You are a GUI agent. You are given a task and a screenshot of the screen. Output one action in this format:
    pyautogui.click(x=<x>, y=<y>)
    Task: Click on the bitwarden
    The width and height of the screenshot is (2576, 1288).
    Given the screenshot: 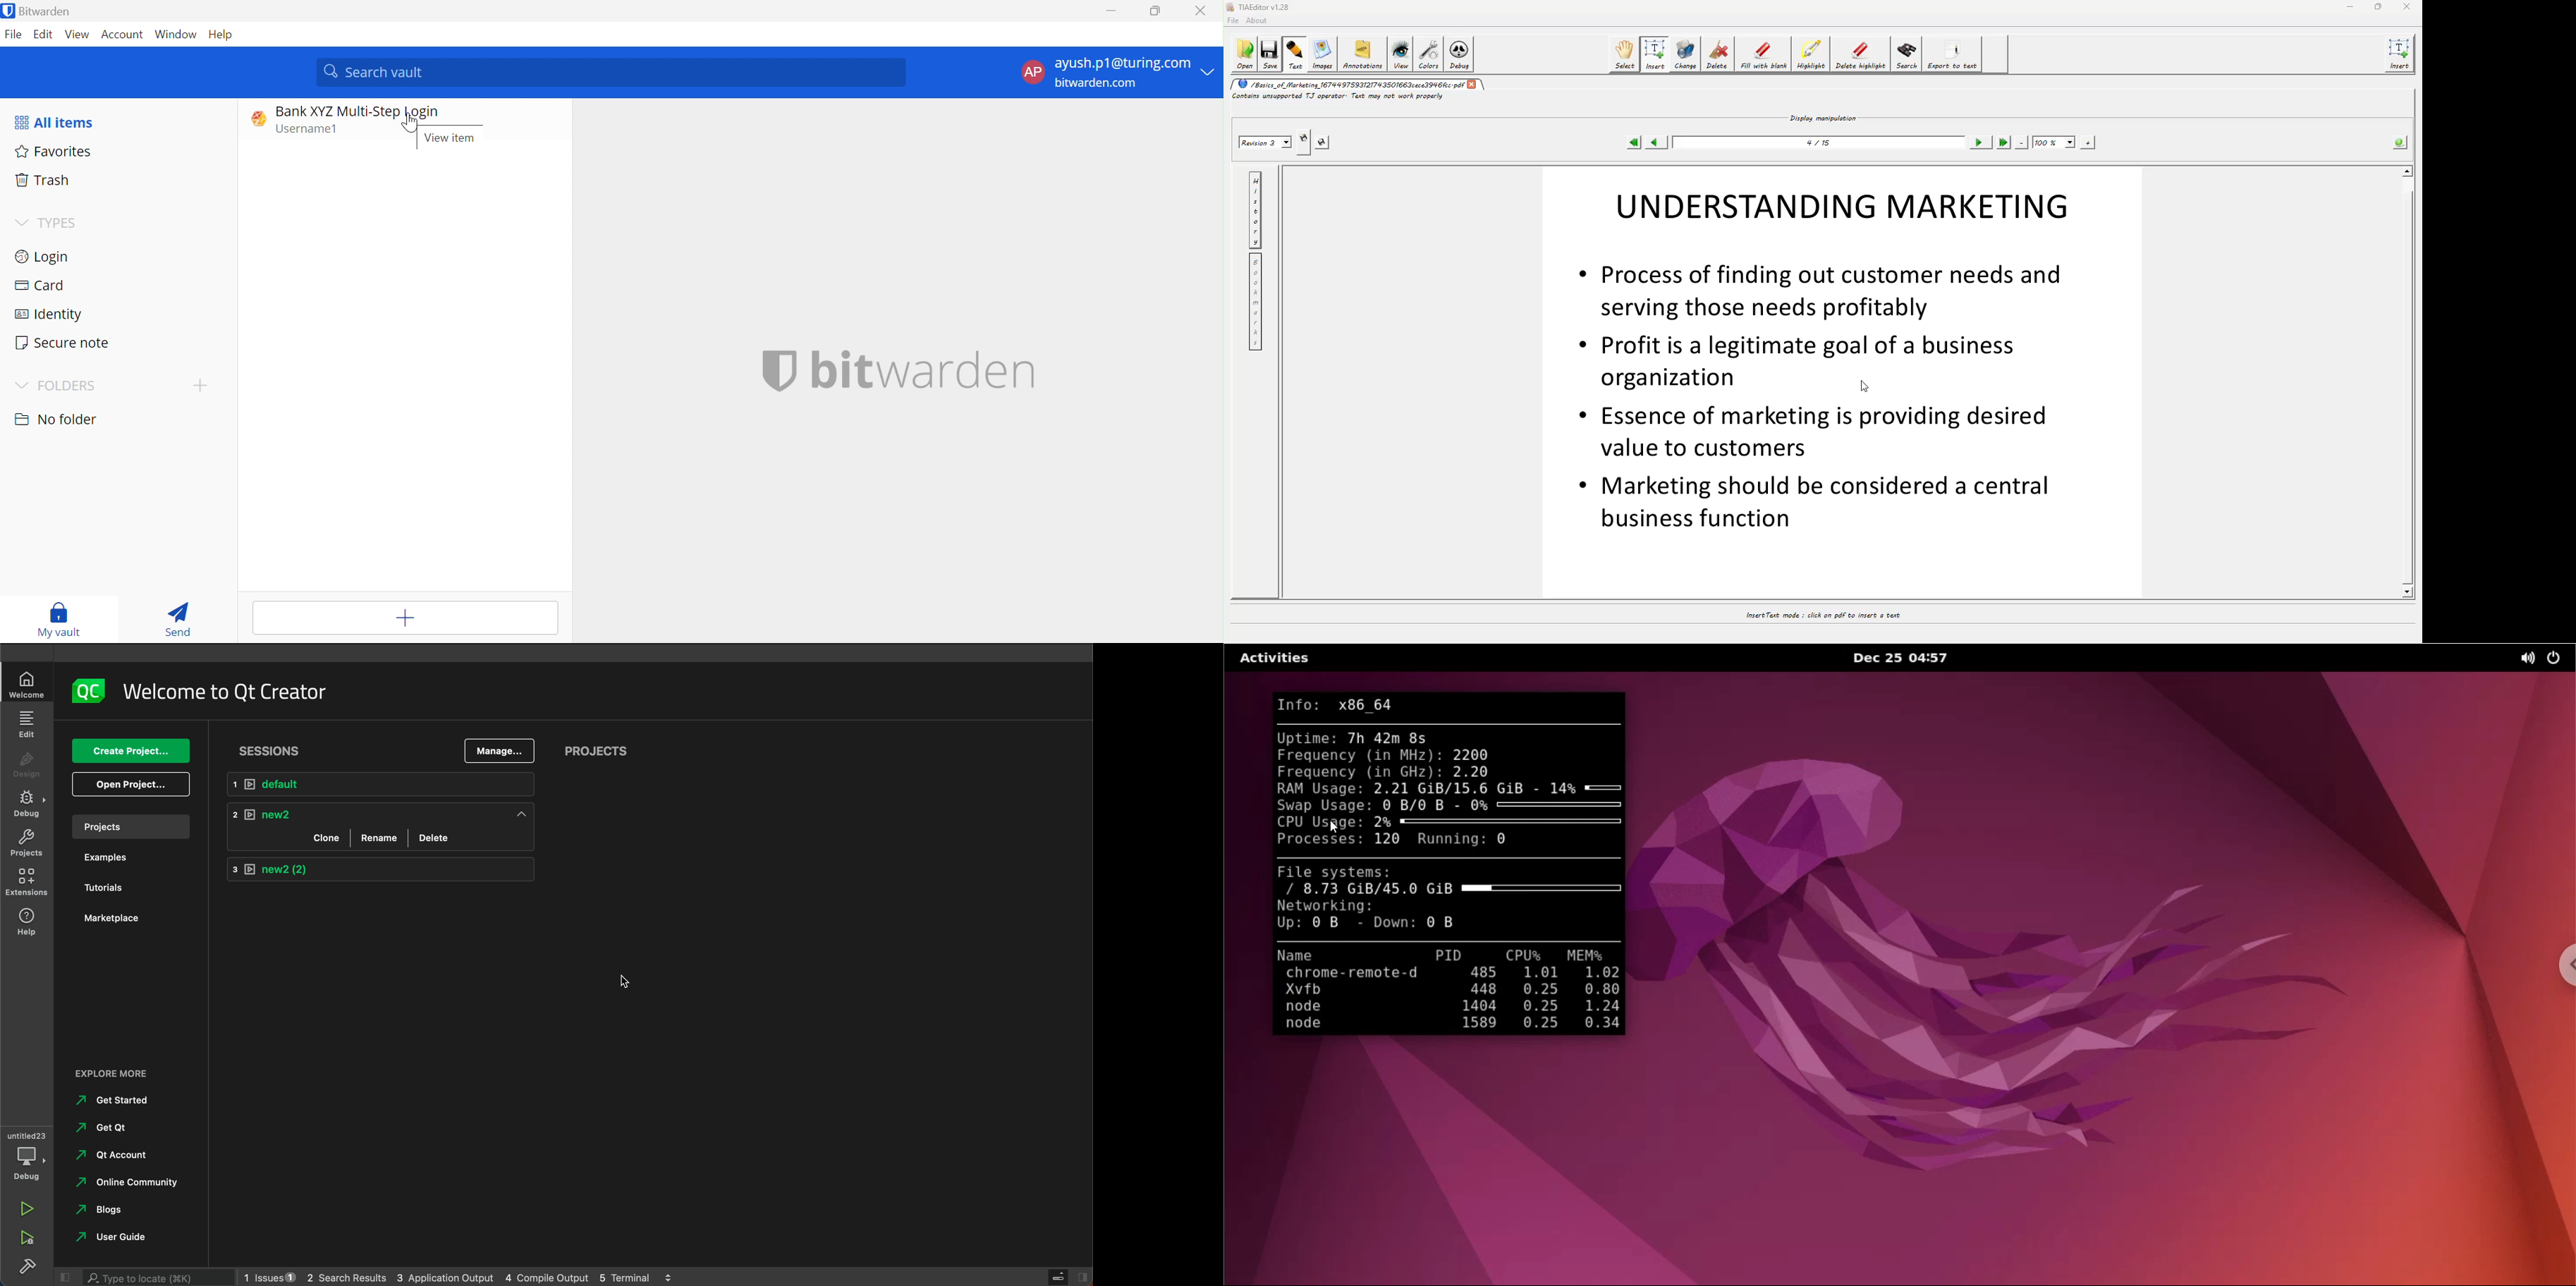 What is the action you would take?
    pyautogui.click(x=902, y=370)
    